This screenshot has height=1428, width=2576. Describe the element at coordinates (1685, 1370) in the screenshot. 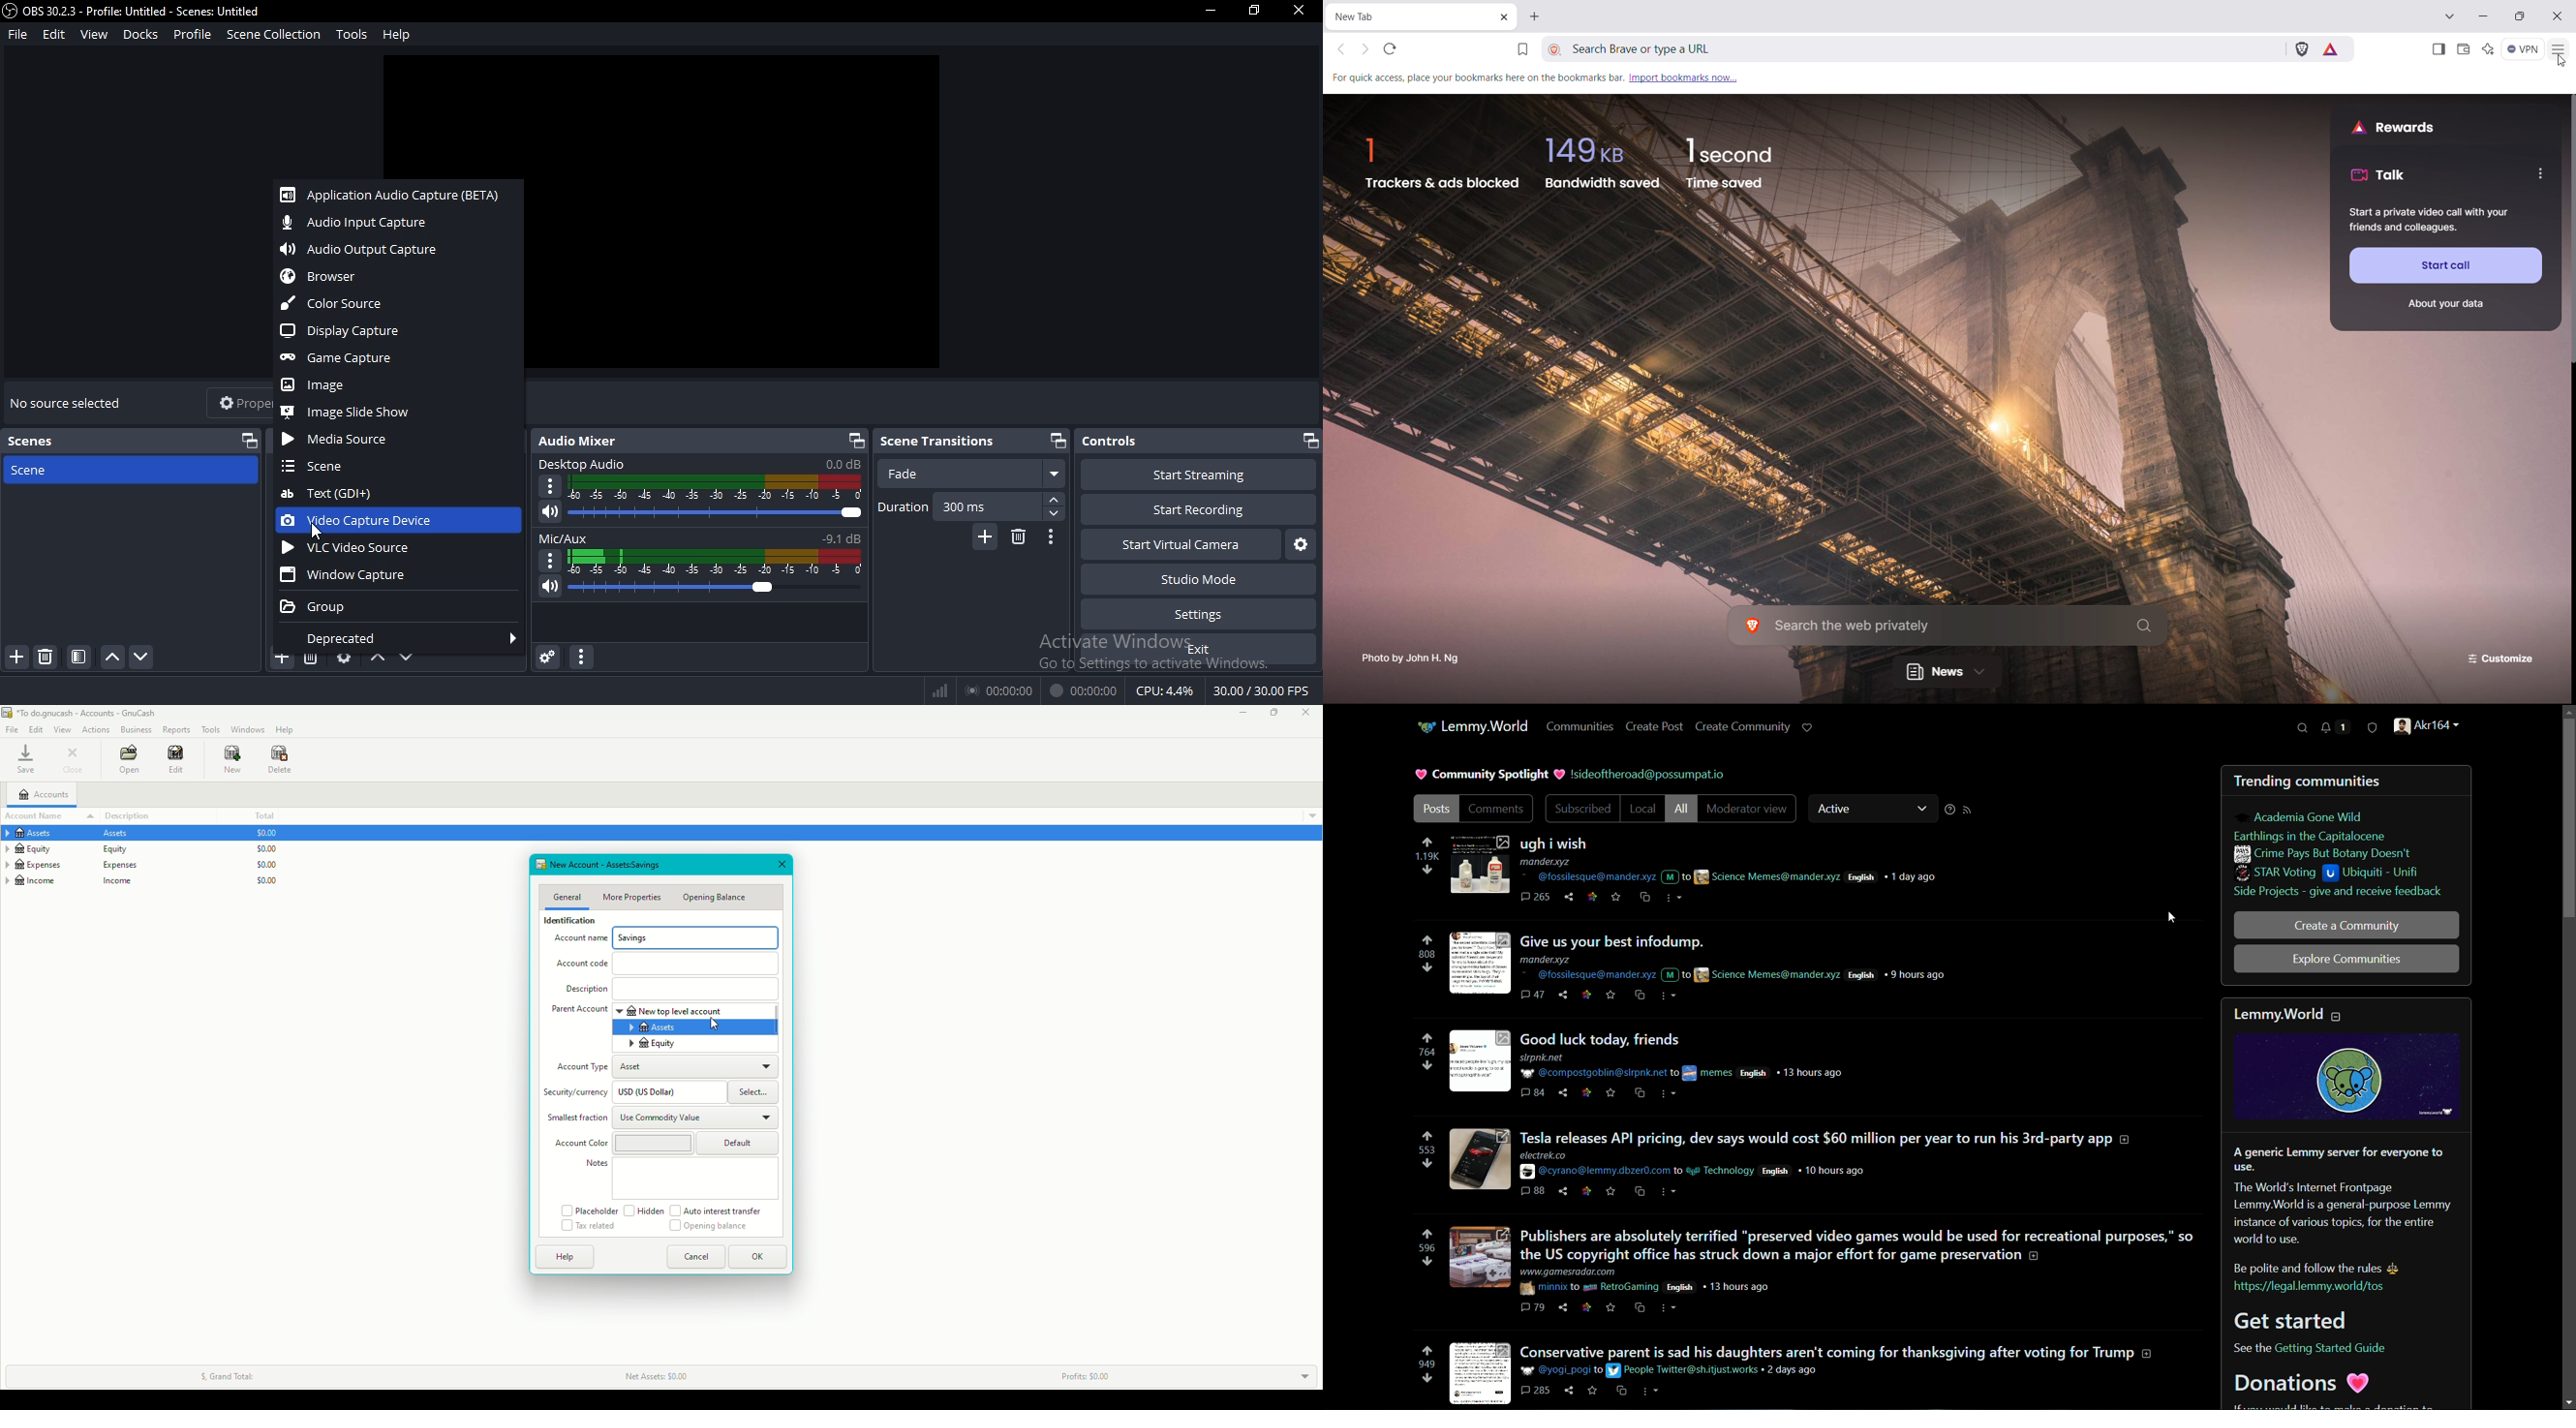

I see `People twitter@sh.itjust.works` at that location.